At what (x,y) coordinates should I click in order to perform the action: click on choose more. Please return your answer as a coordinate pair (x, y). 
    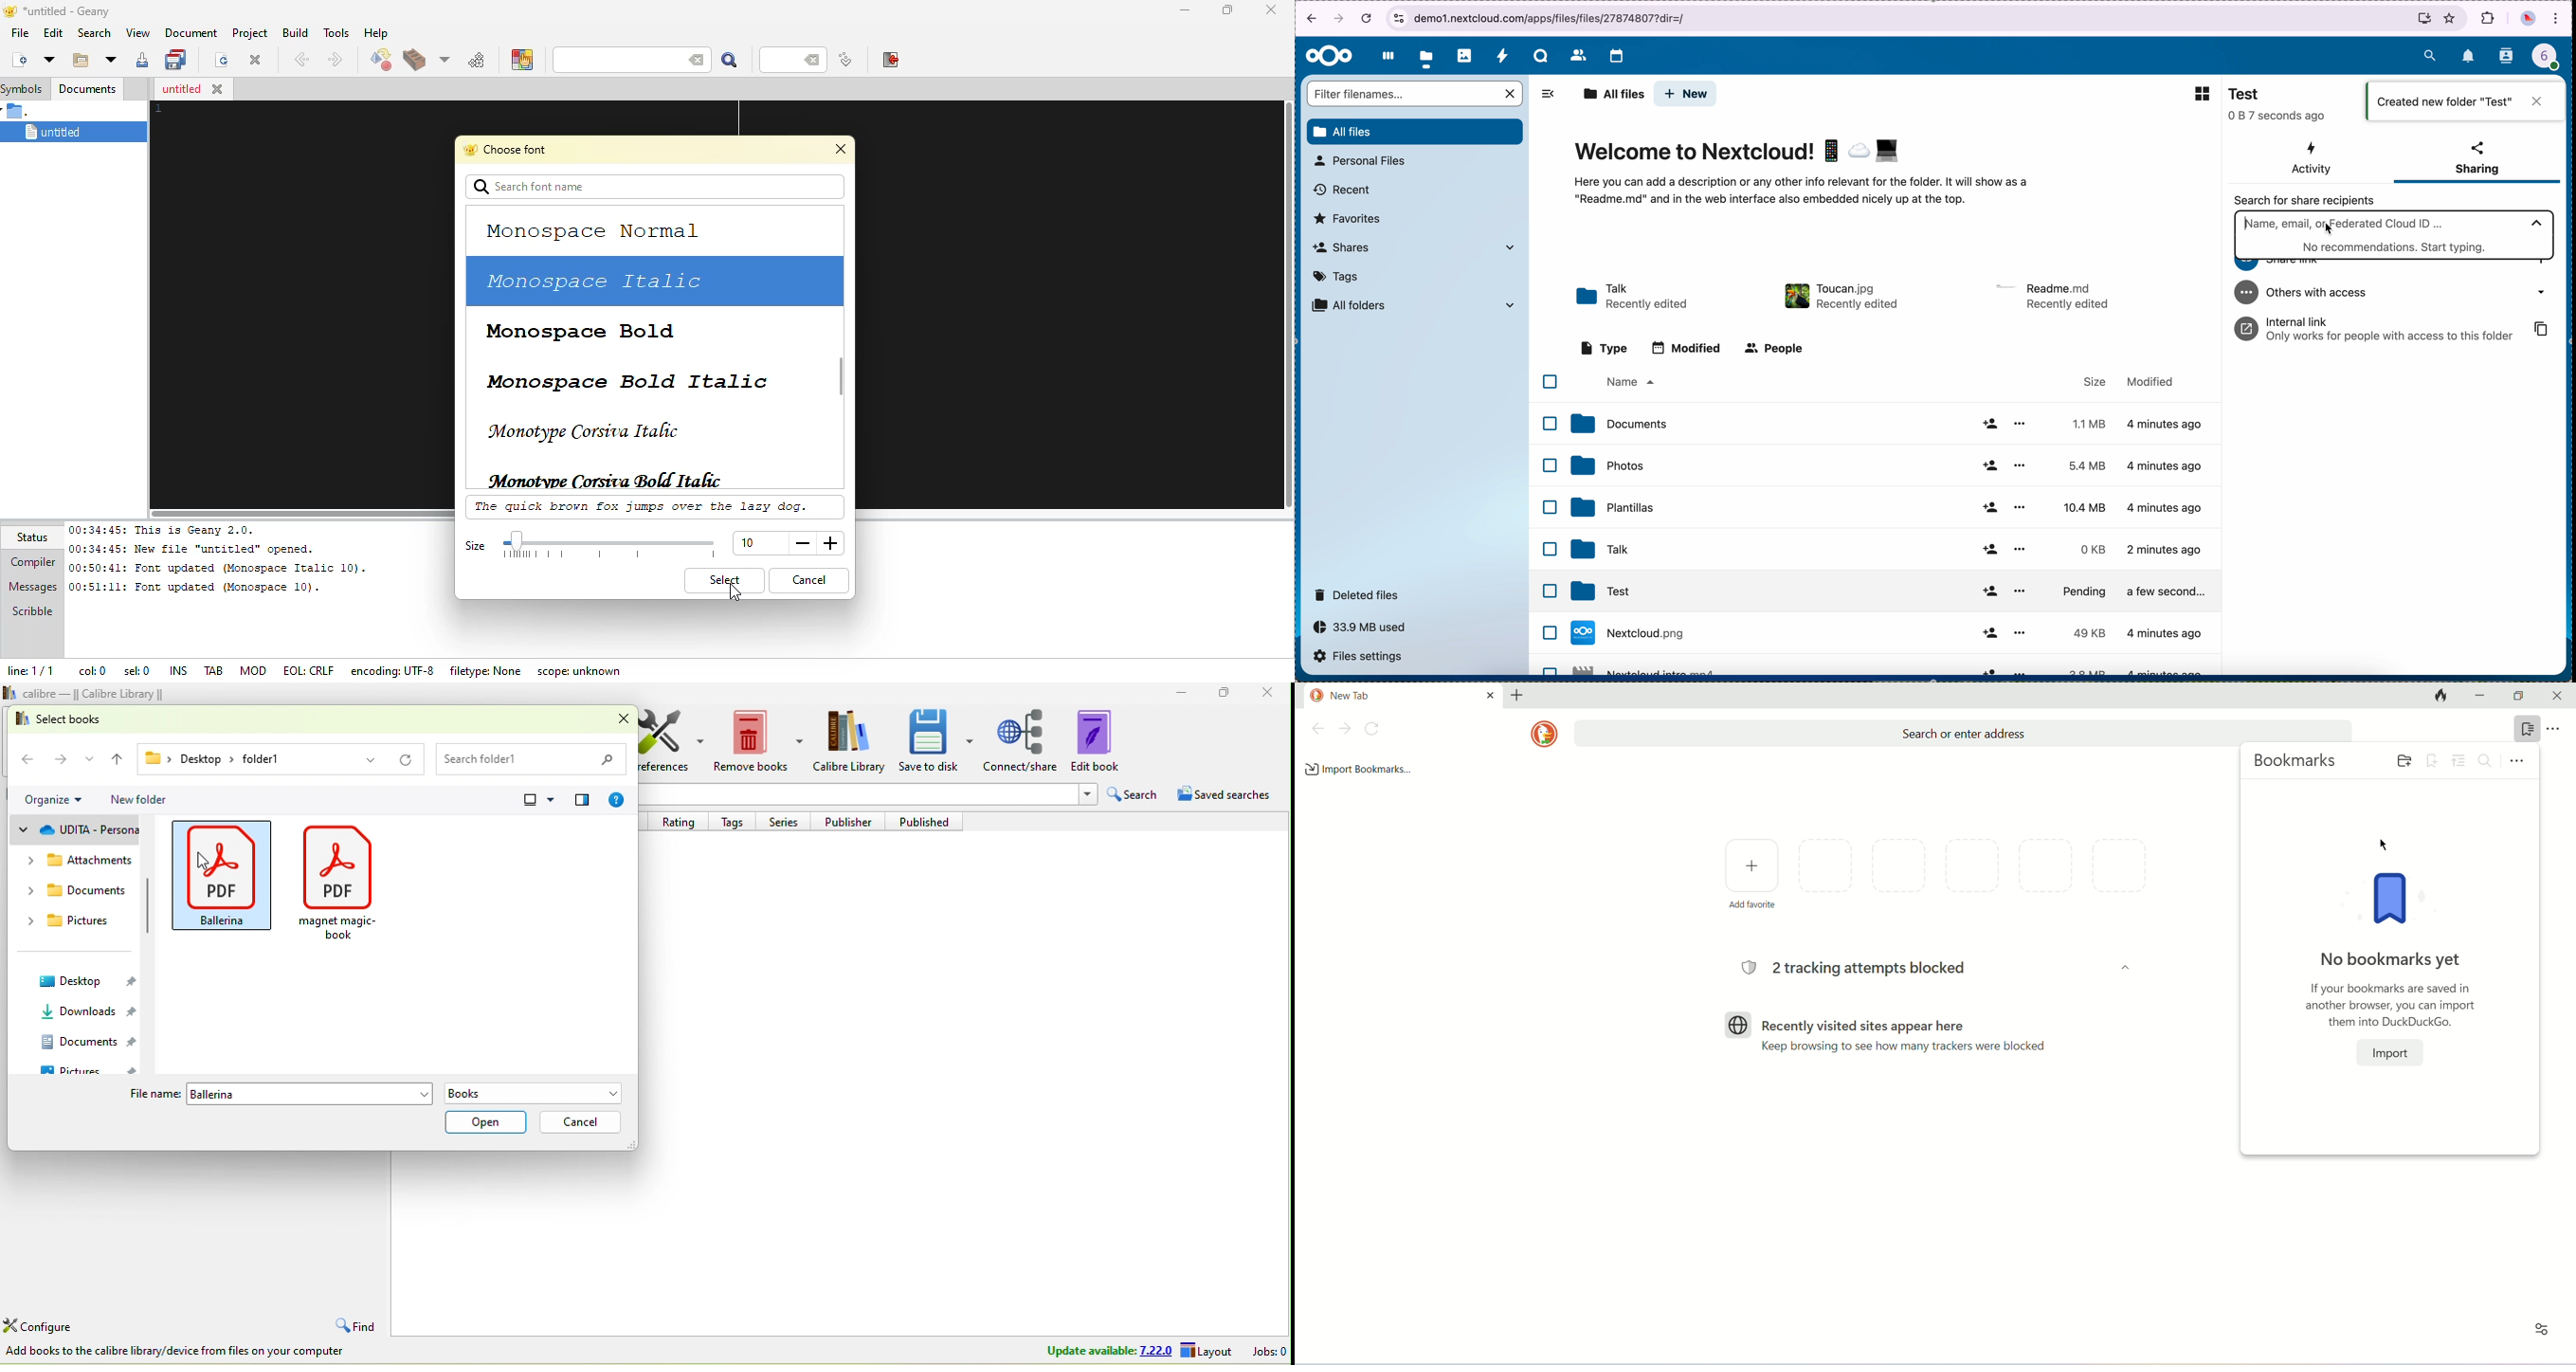
    Looking at the image, I should click on (443, 59).